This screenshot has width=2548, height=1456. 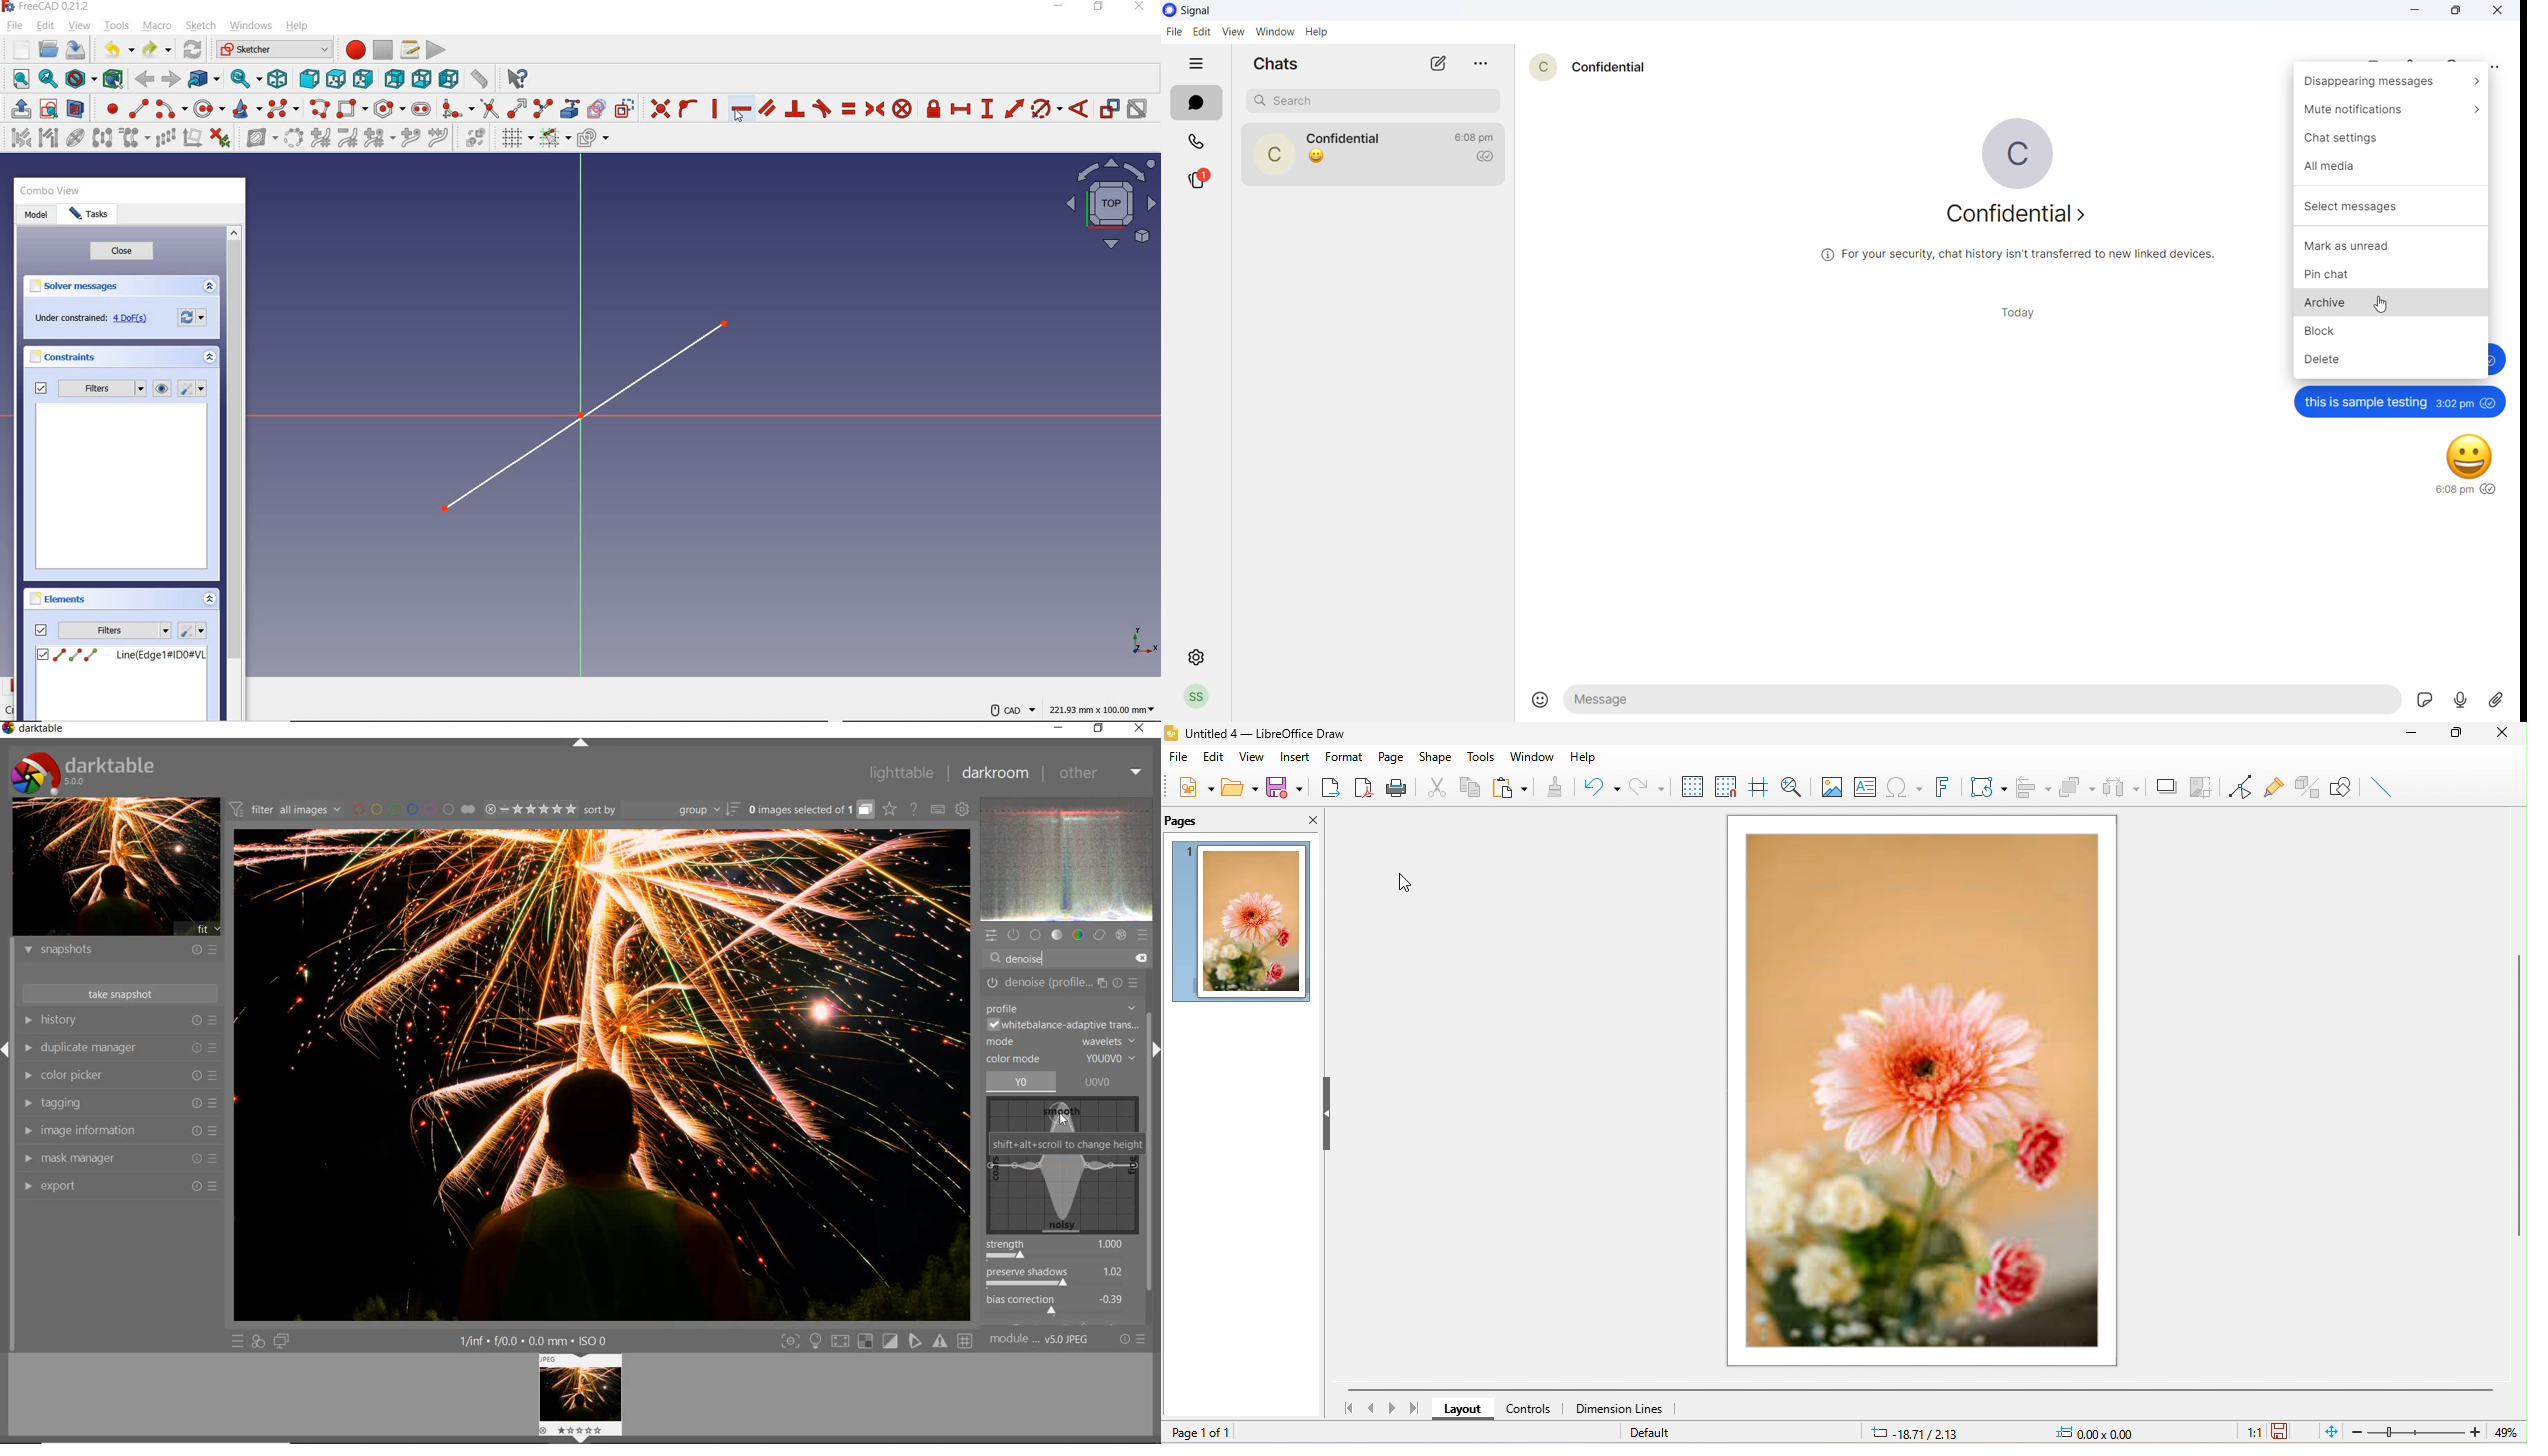 What do you see at coordinates (1923, 1431) in the screenshot?
I see `-17.04/-1.54` at bounding box center [1923, 1431].